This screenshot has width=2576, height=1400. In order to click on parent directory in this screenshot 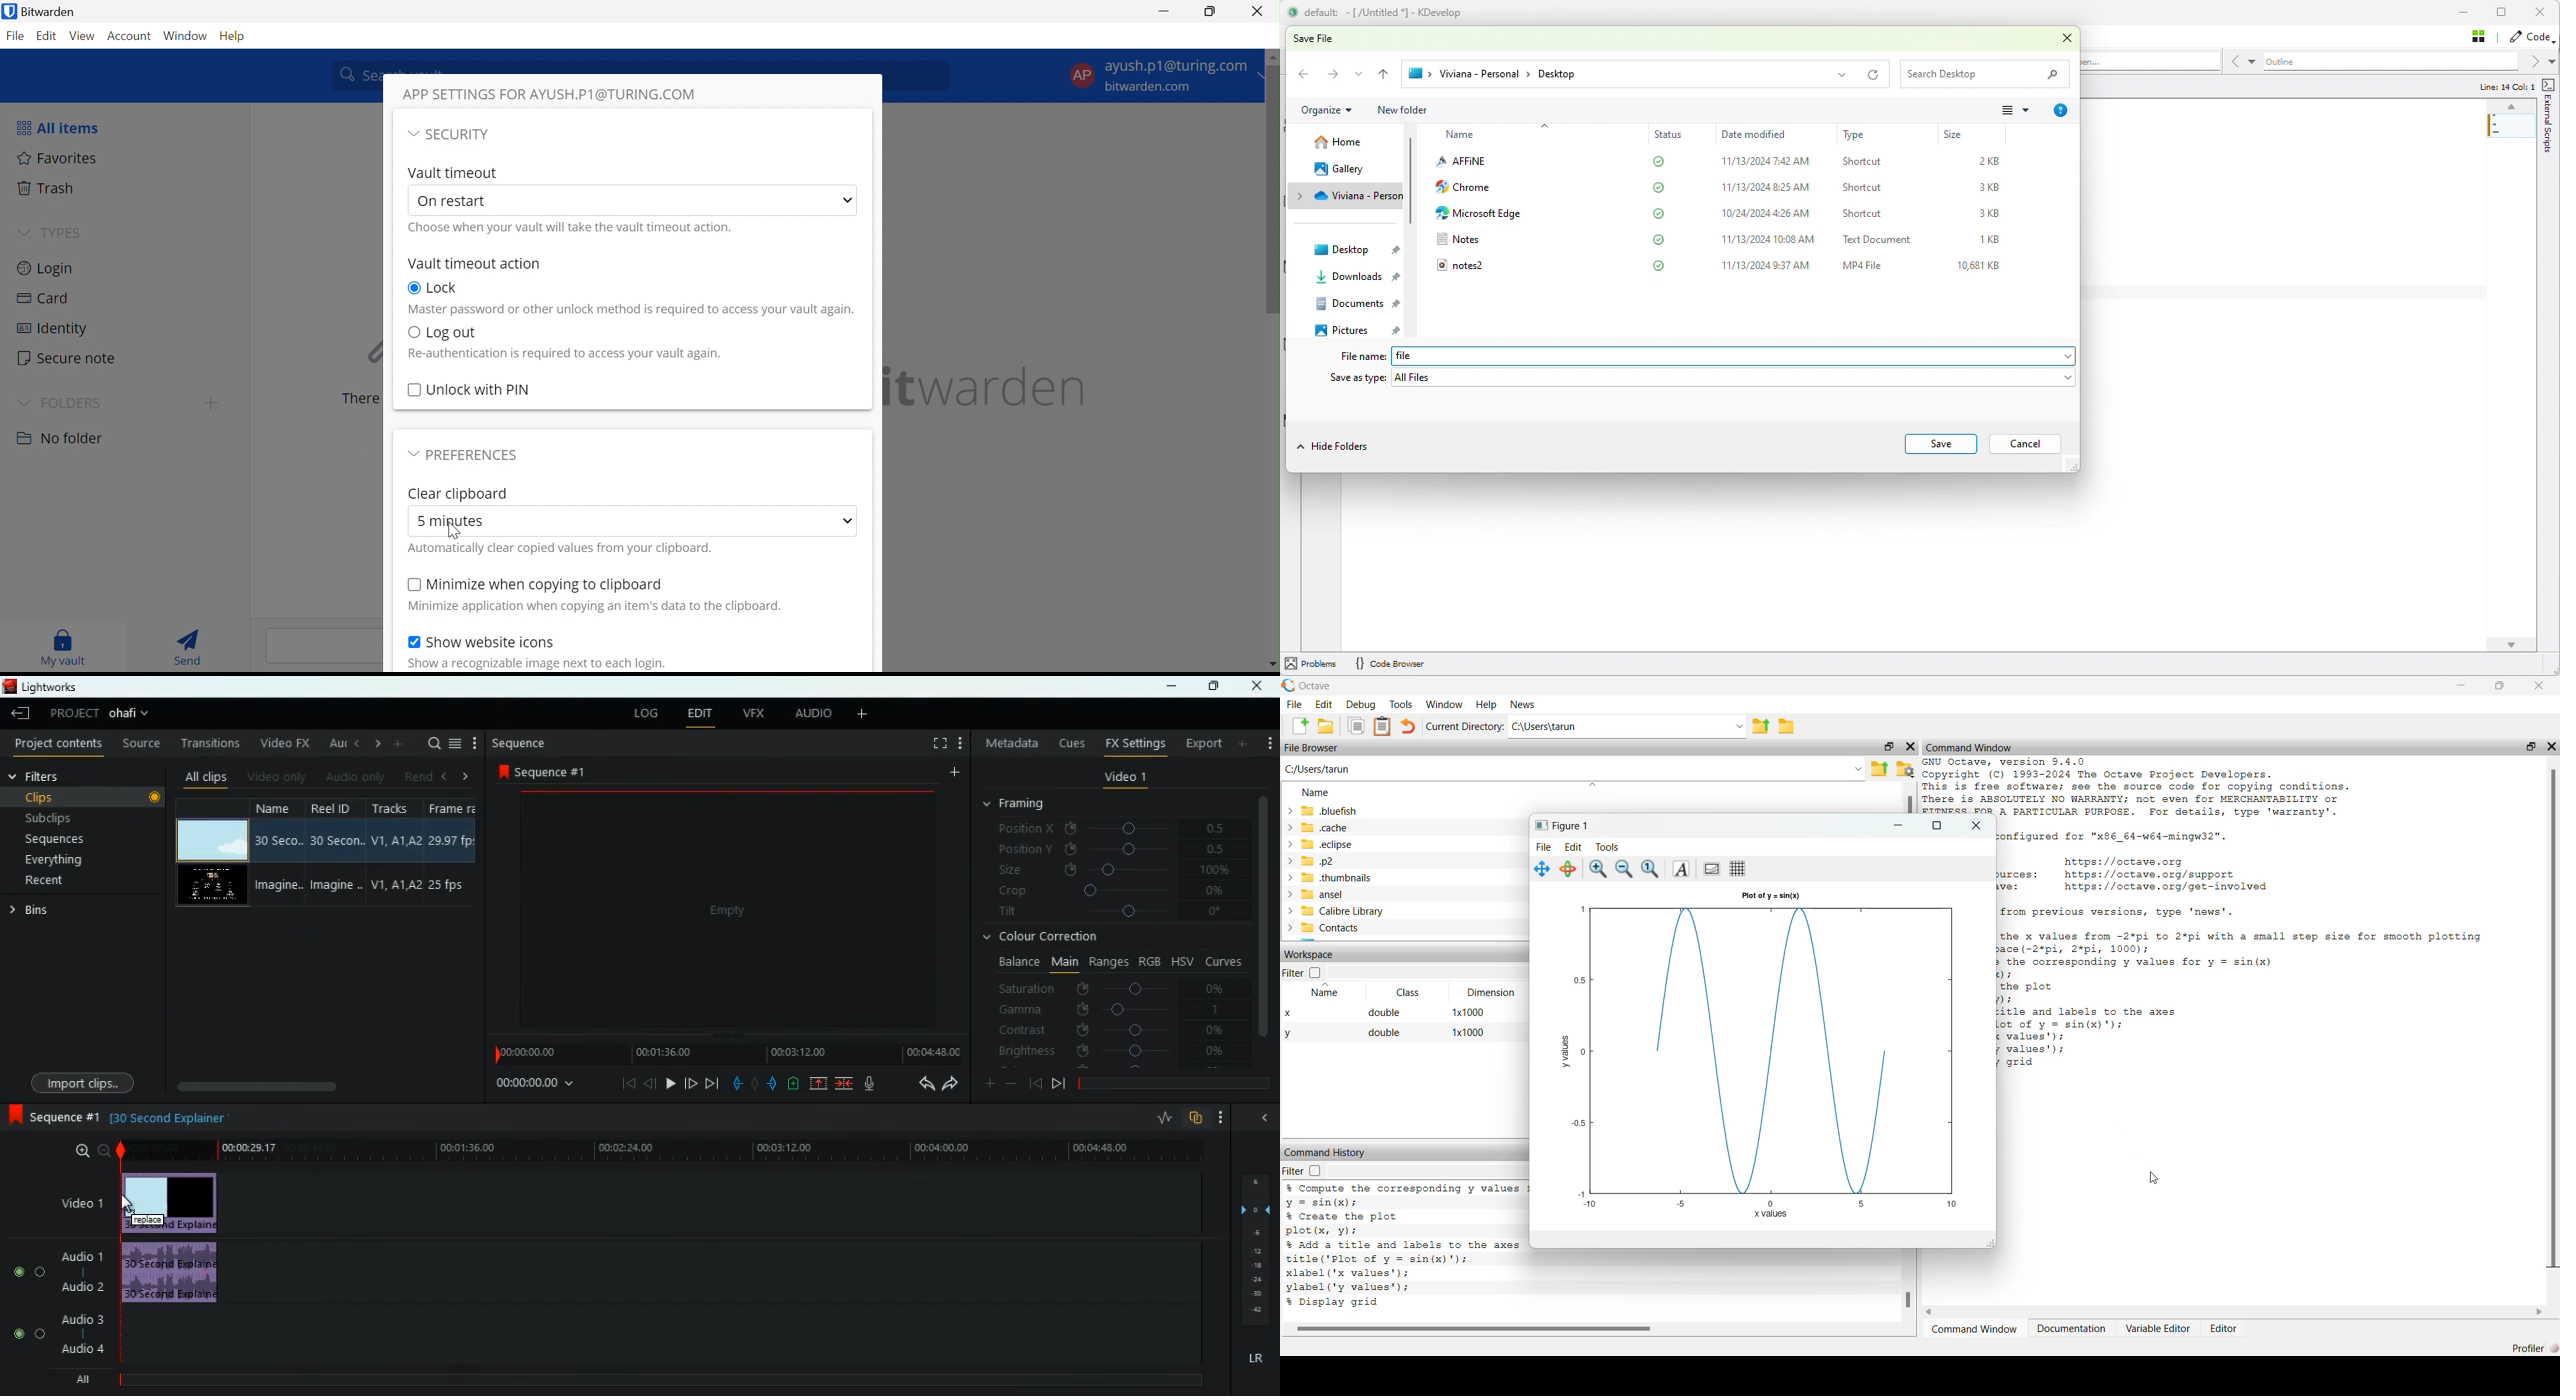, I will do `click(1761, 726)`.